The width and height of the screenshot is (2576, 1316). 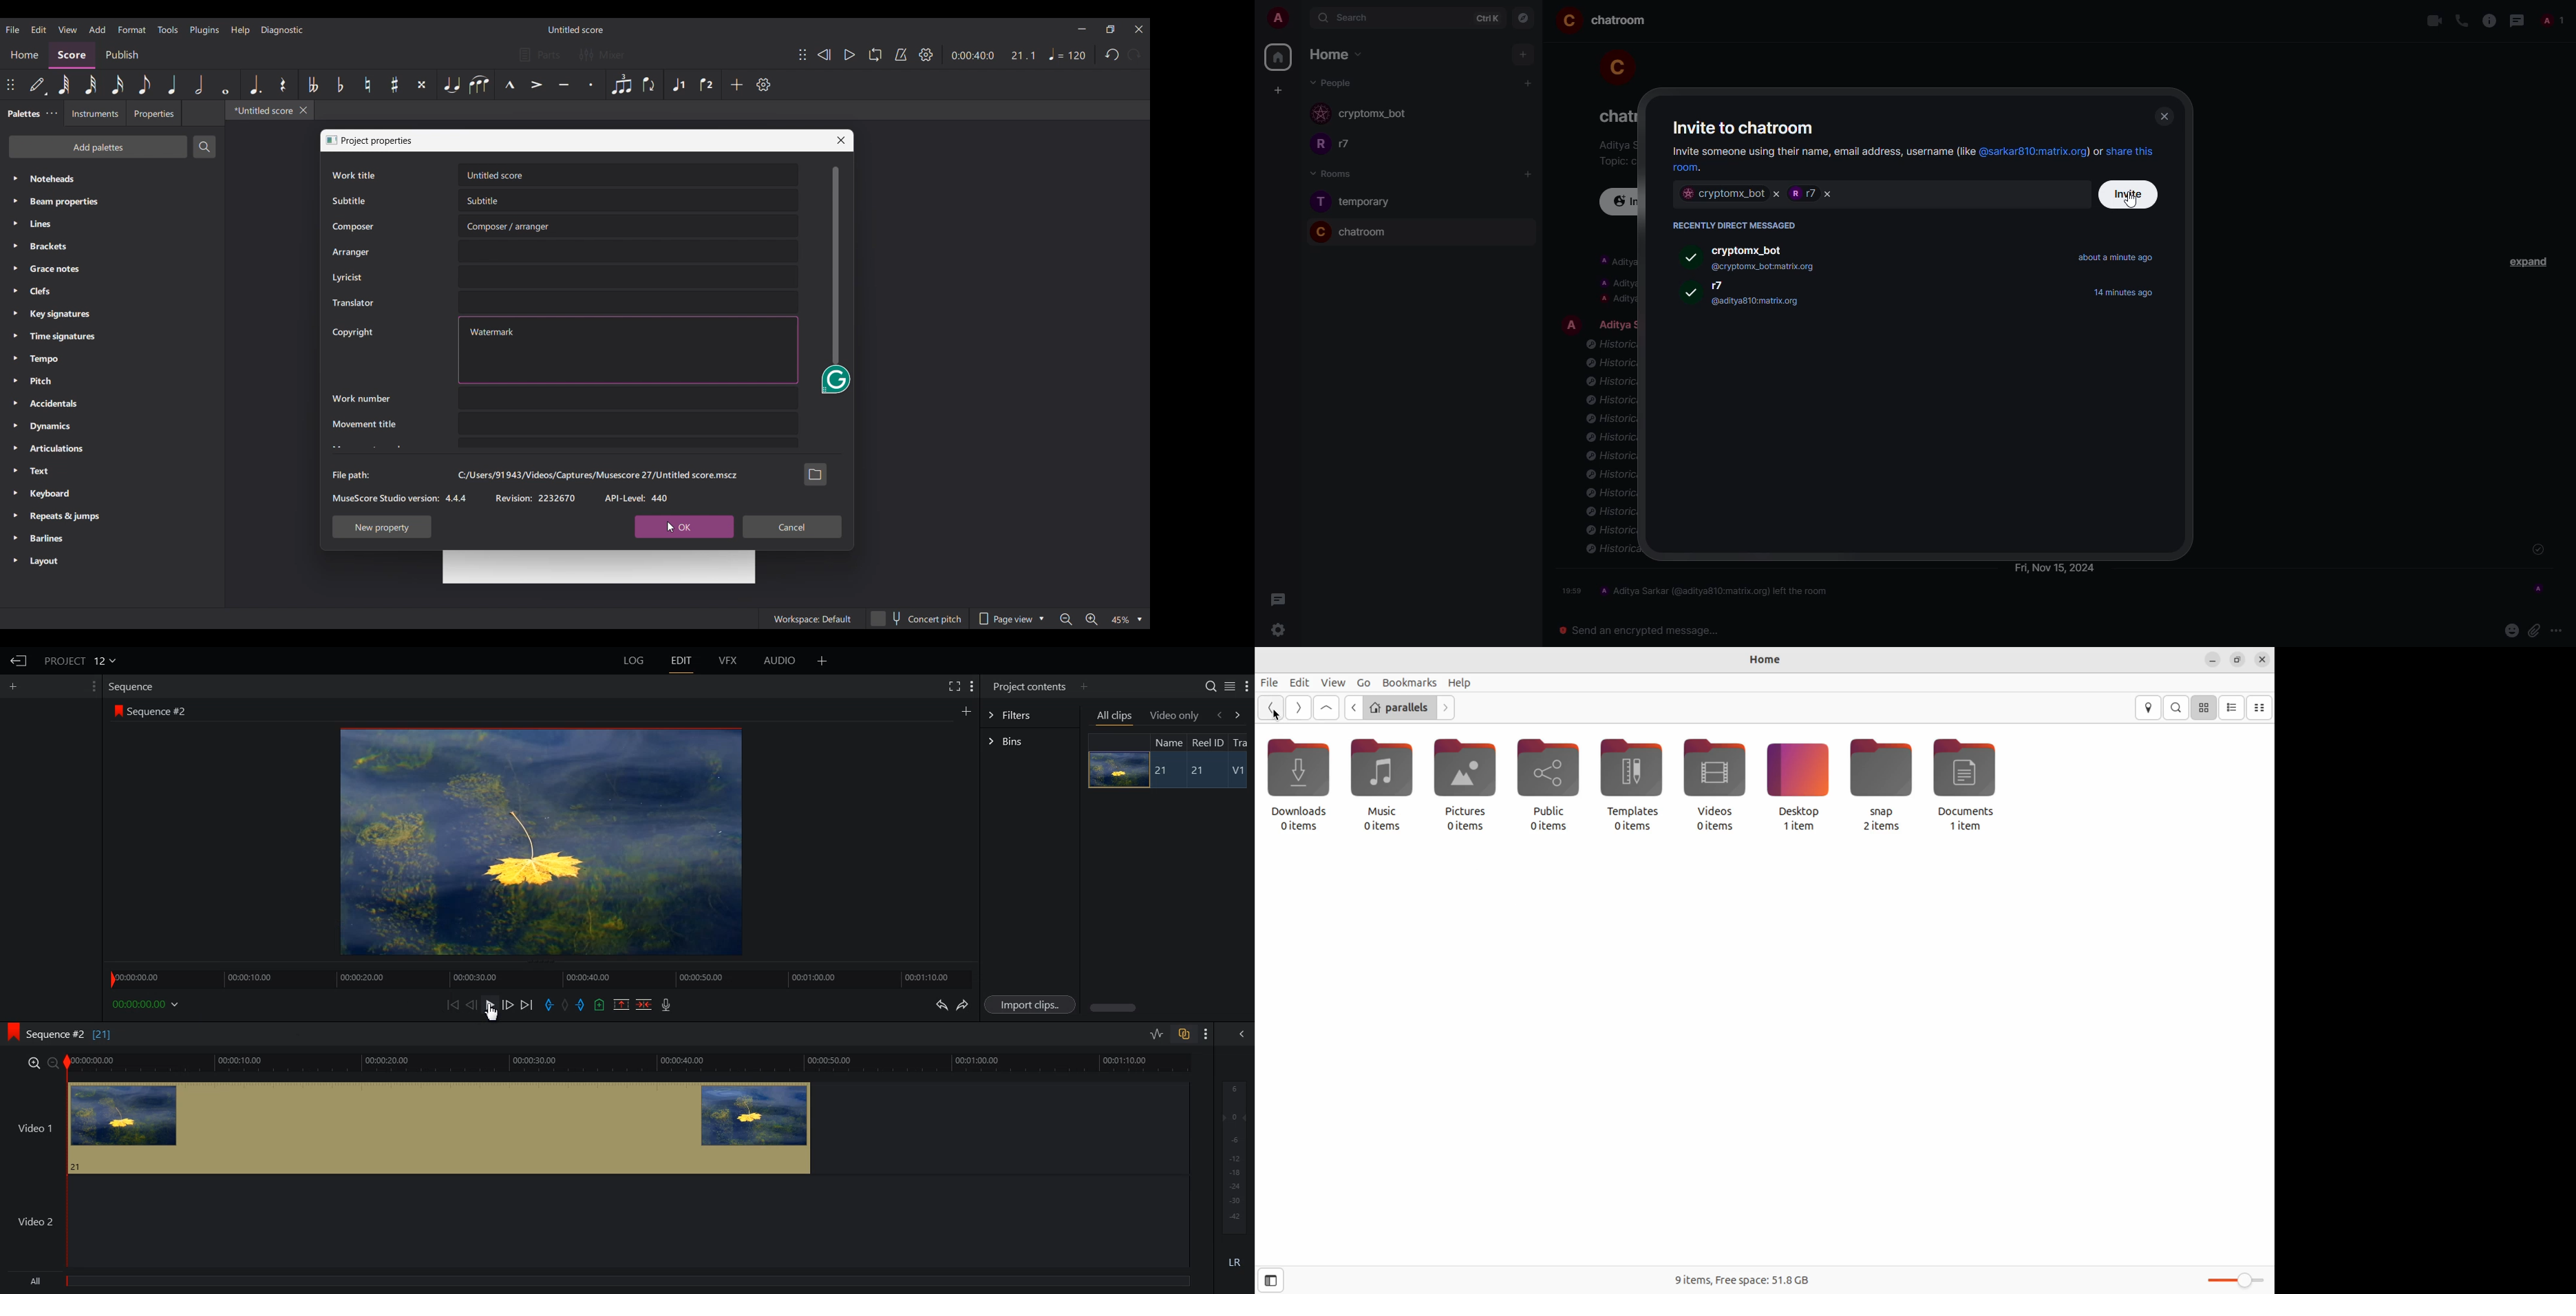 I want to click on Metronome, so click(x=901, y=55).